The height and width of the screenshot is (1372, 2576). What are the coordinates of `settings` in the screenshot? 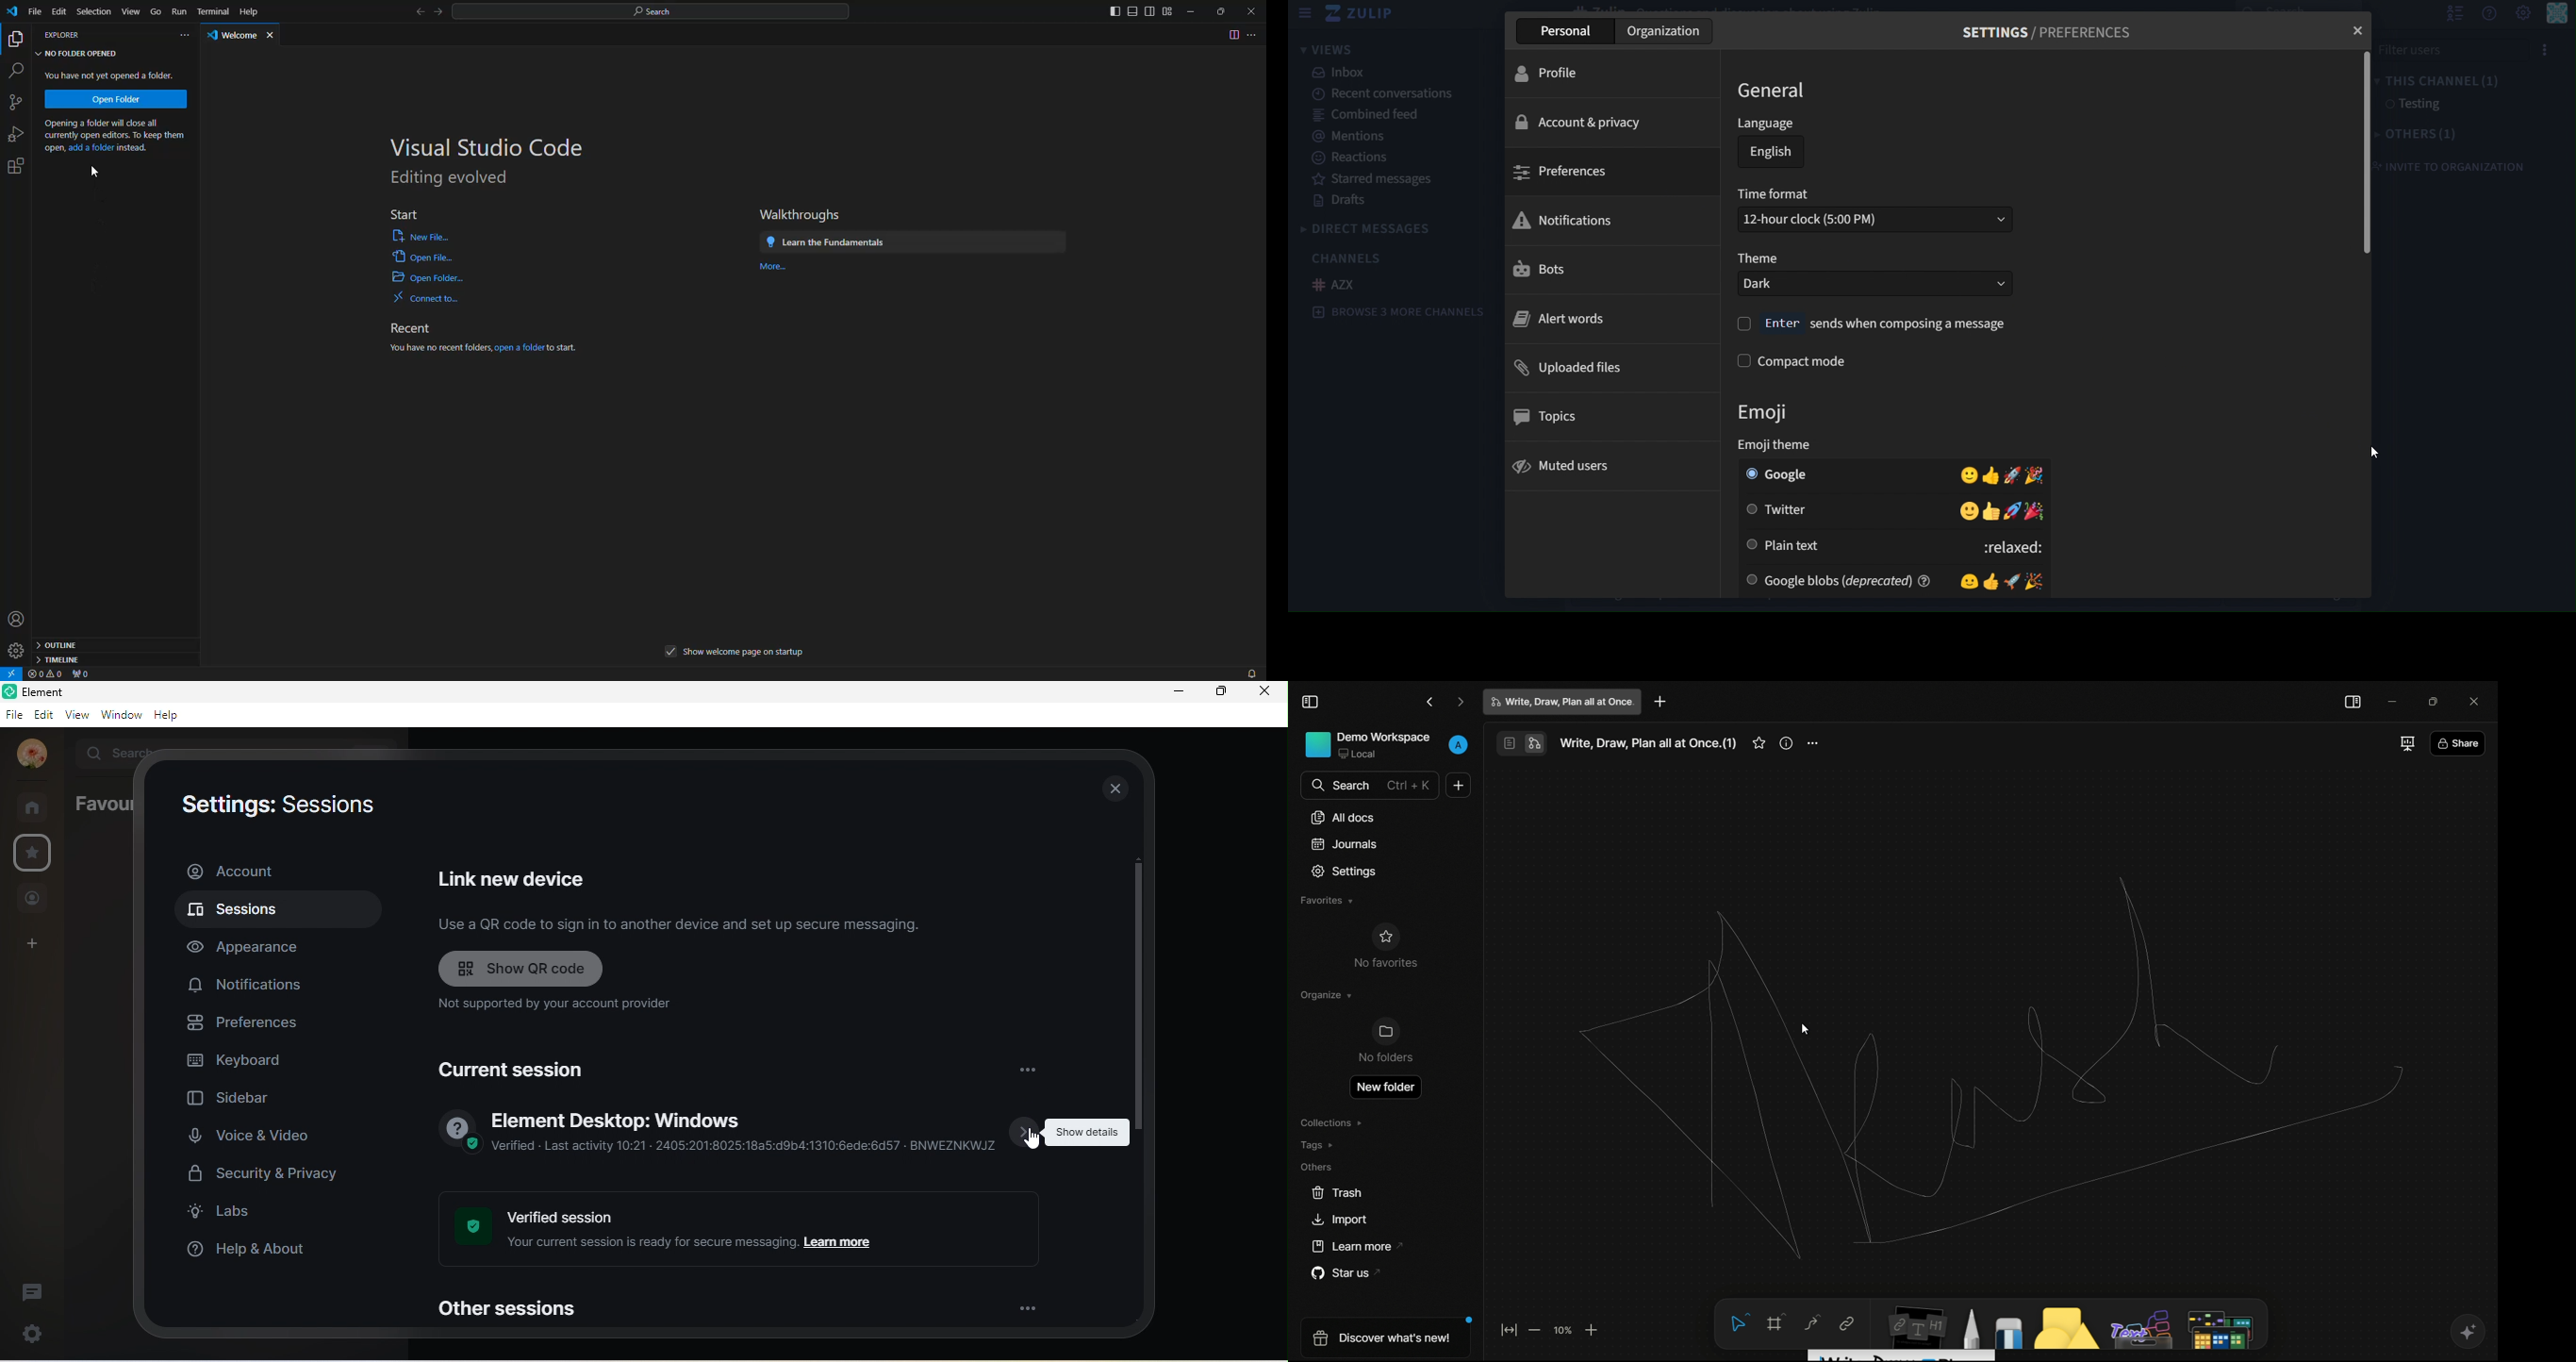 It's located at (35, 852).